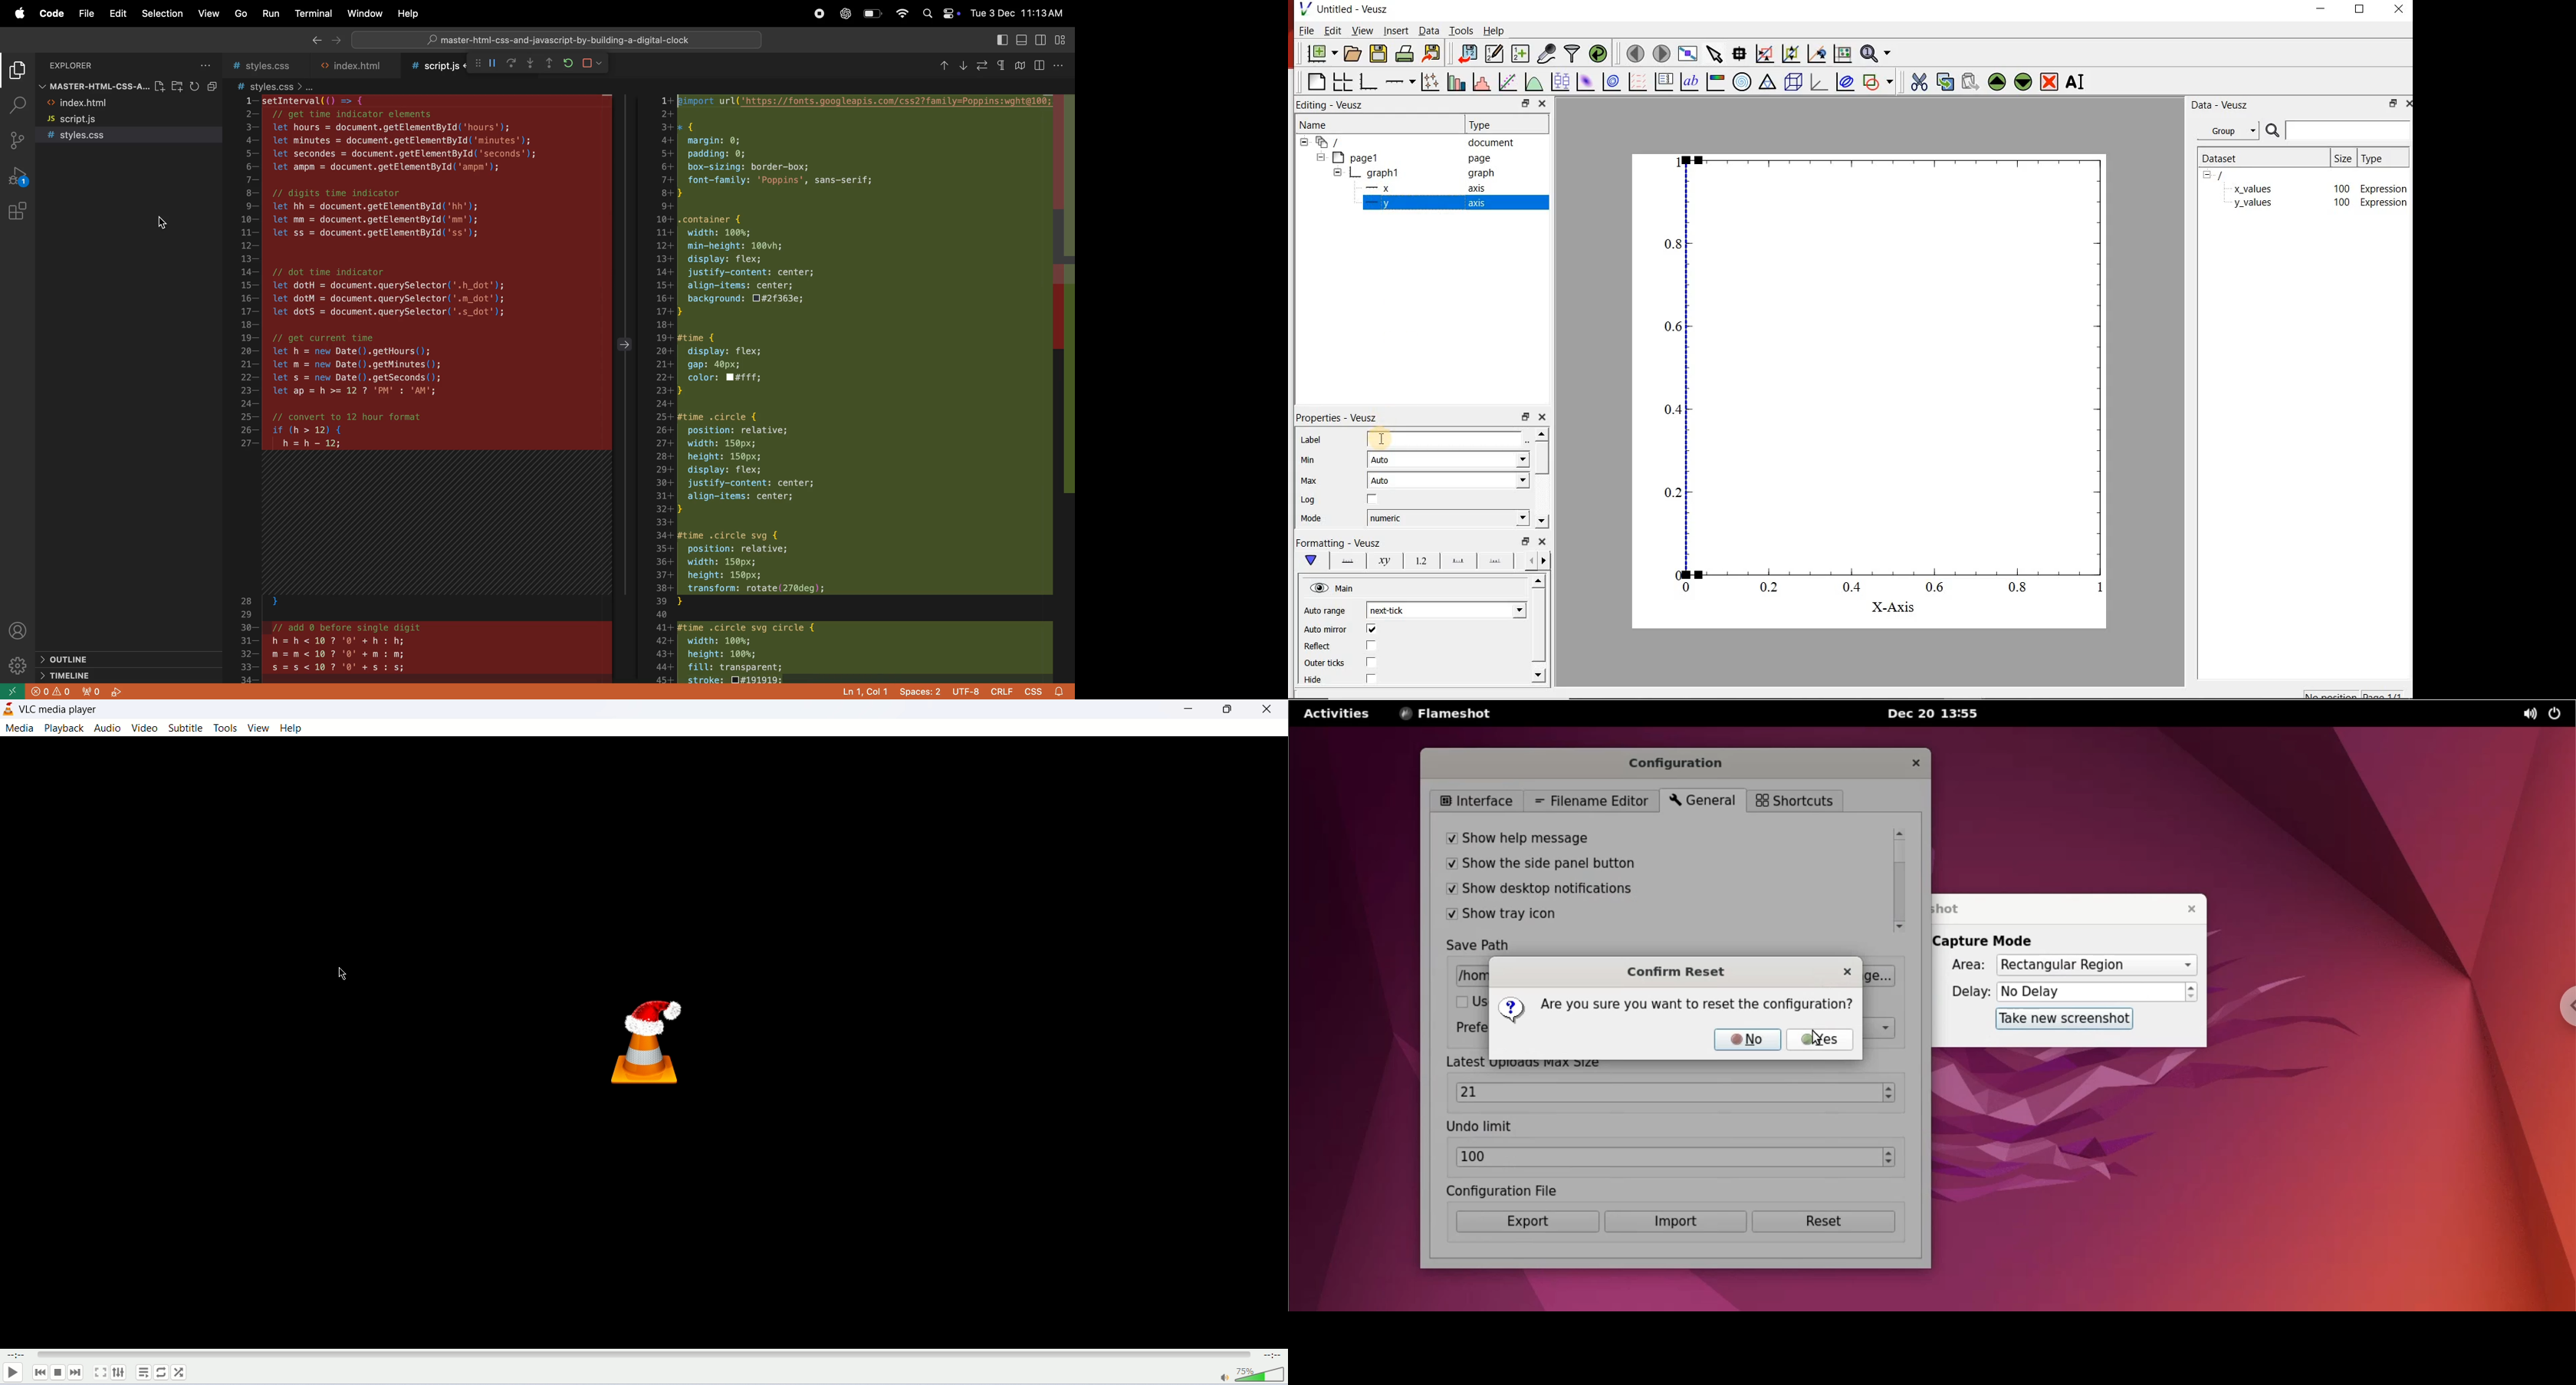 Image resolution: width=2576 pixels, height=1400 pixels. I want to click on html file, so click(99, 104).